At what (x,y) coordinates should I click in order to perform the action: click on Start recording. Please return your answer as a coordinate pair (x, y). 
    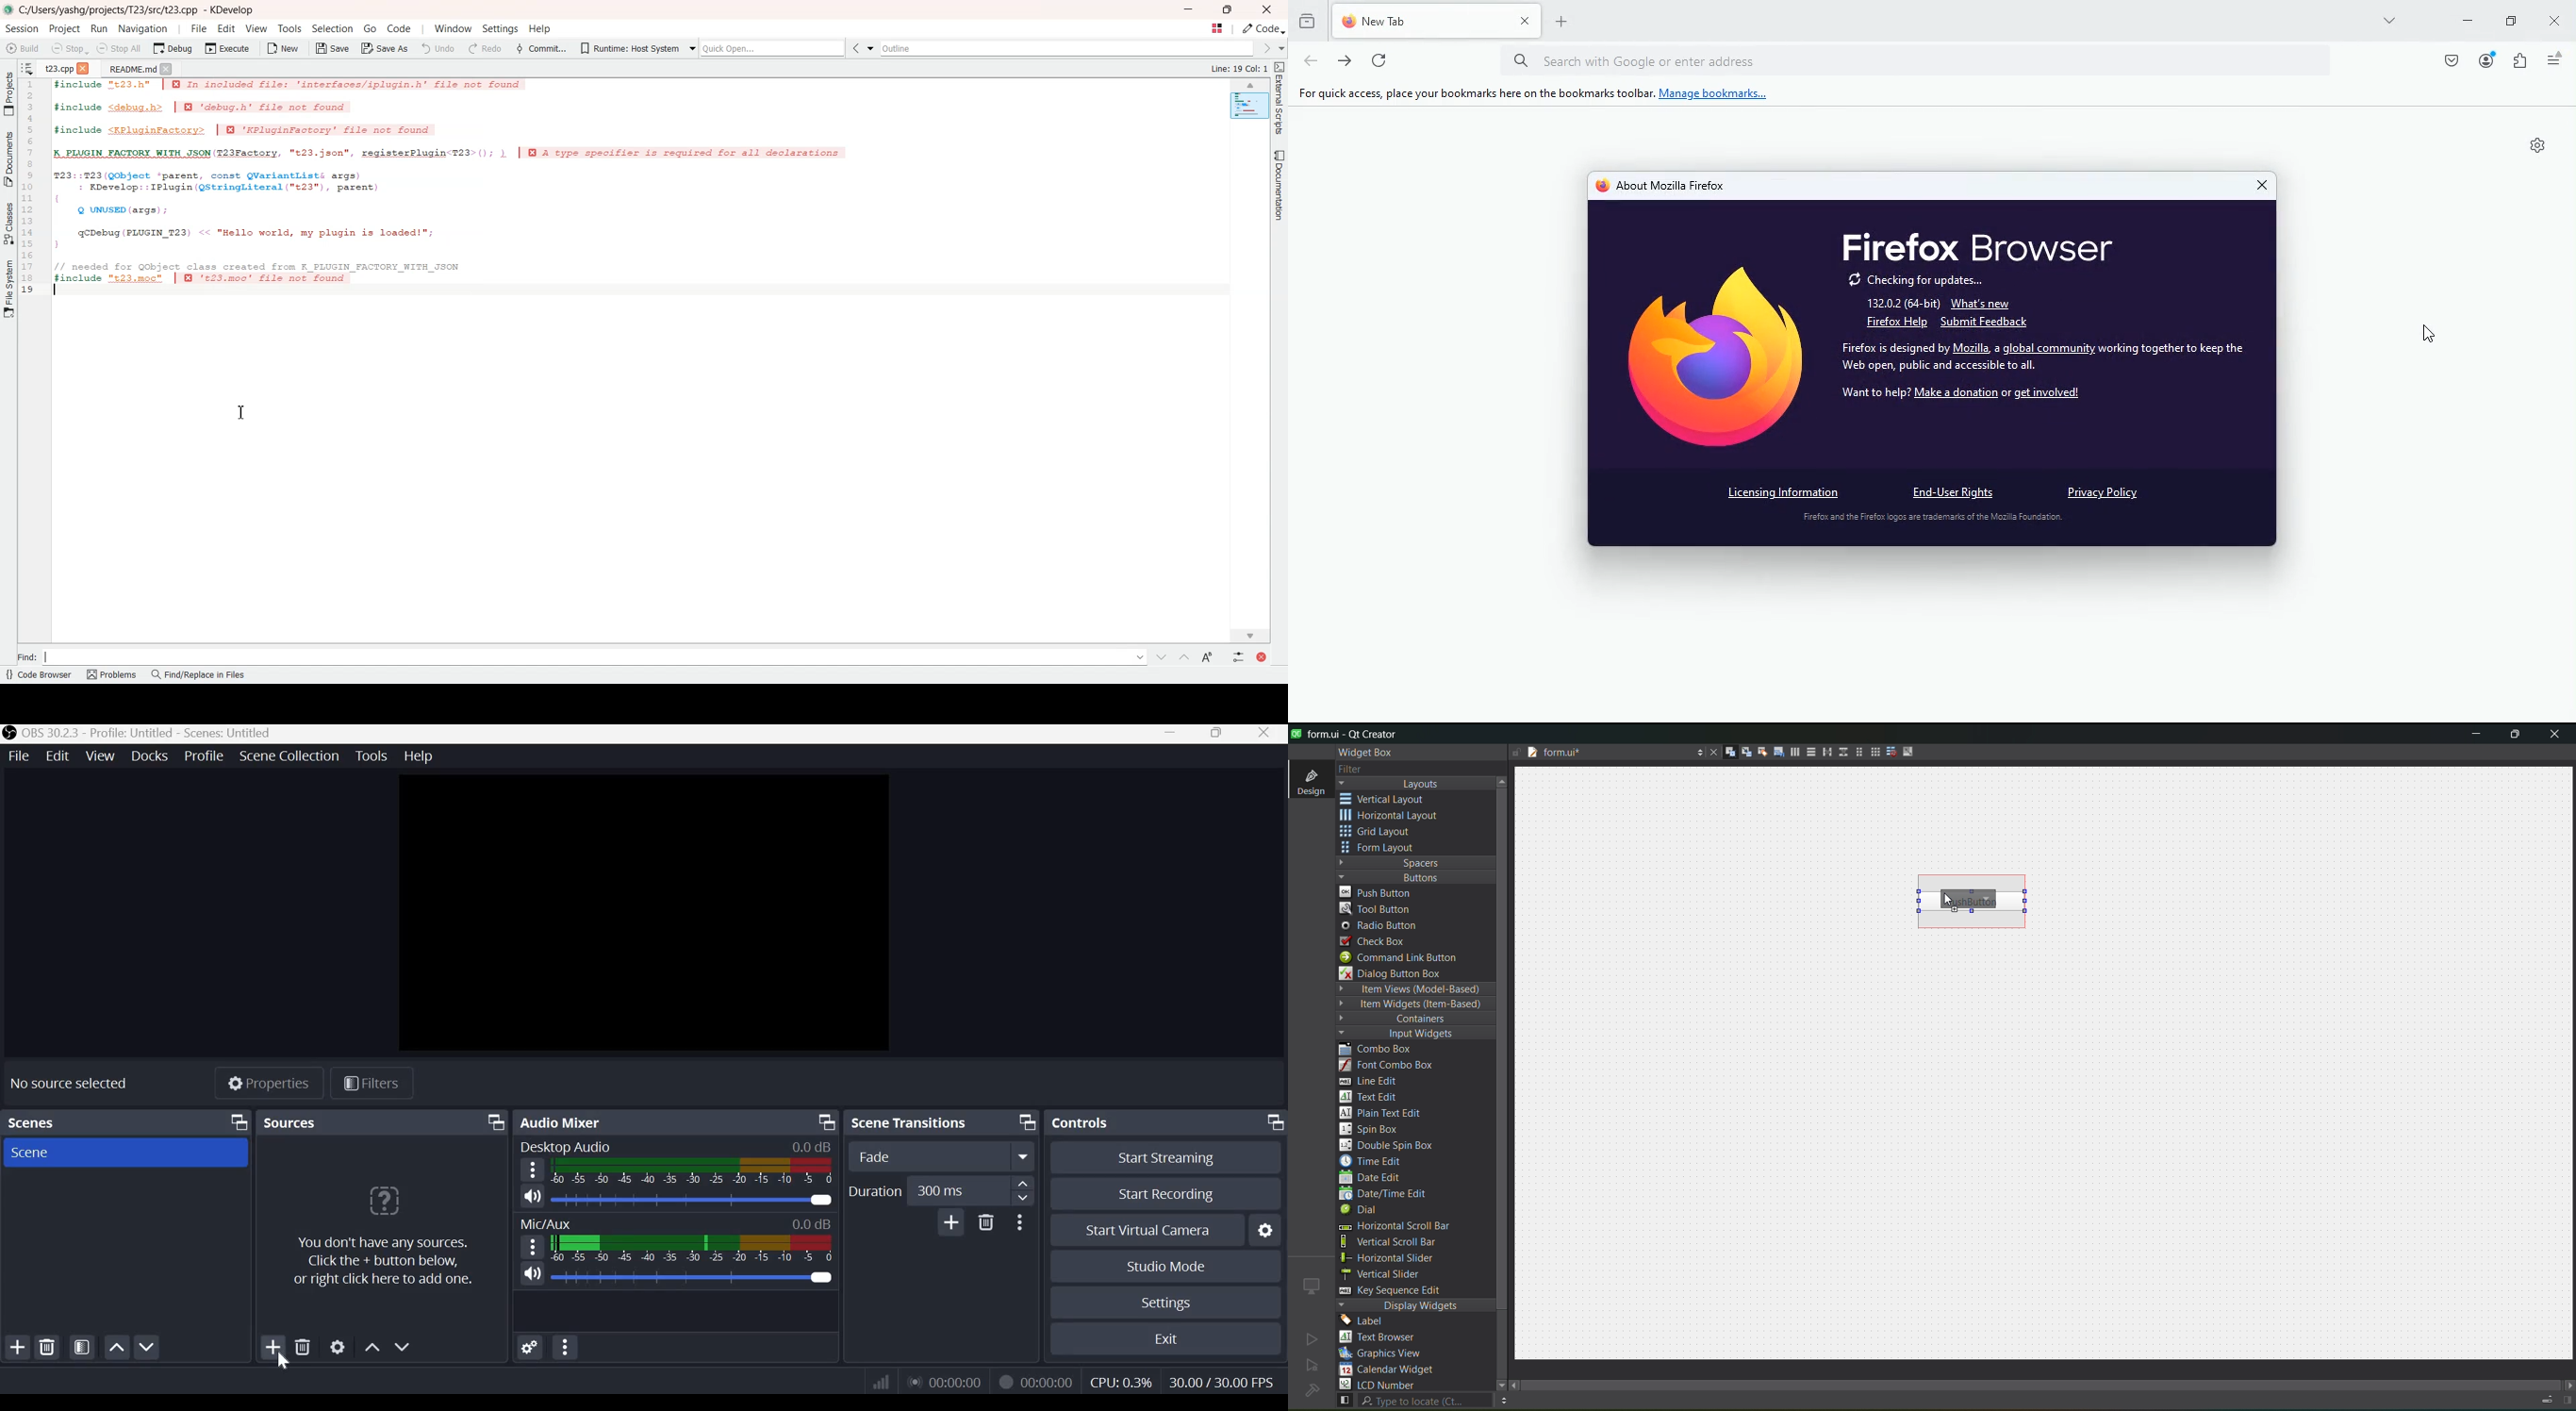
    Looking at the image, I should click on (1173, 1195).